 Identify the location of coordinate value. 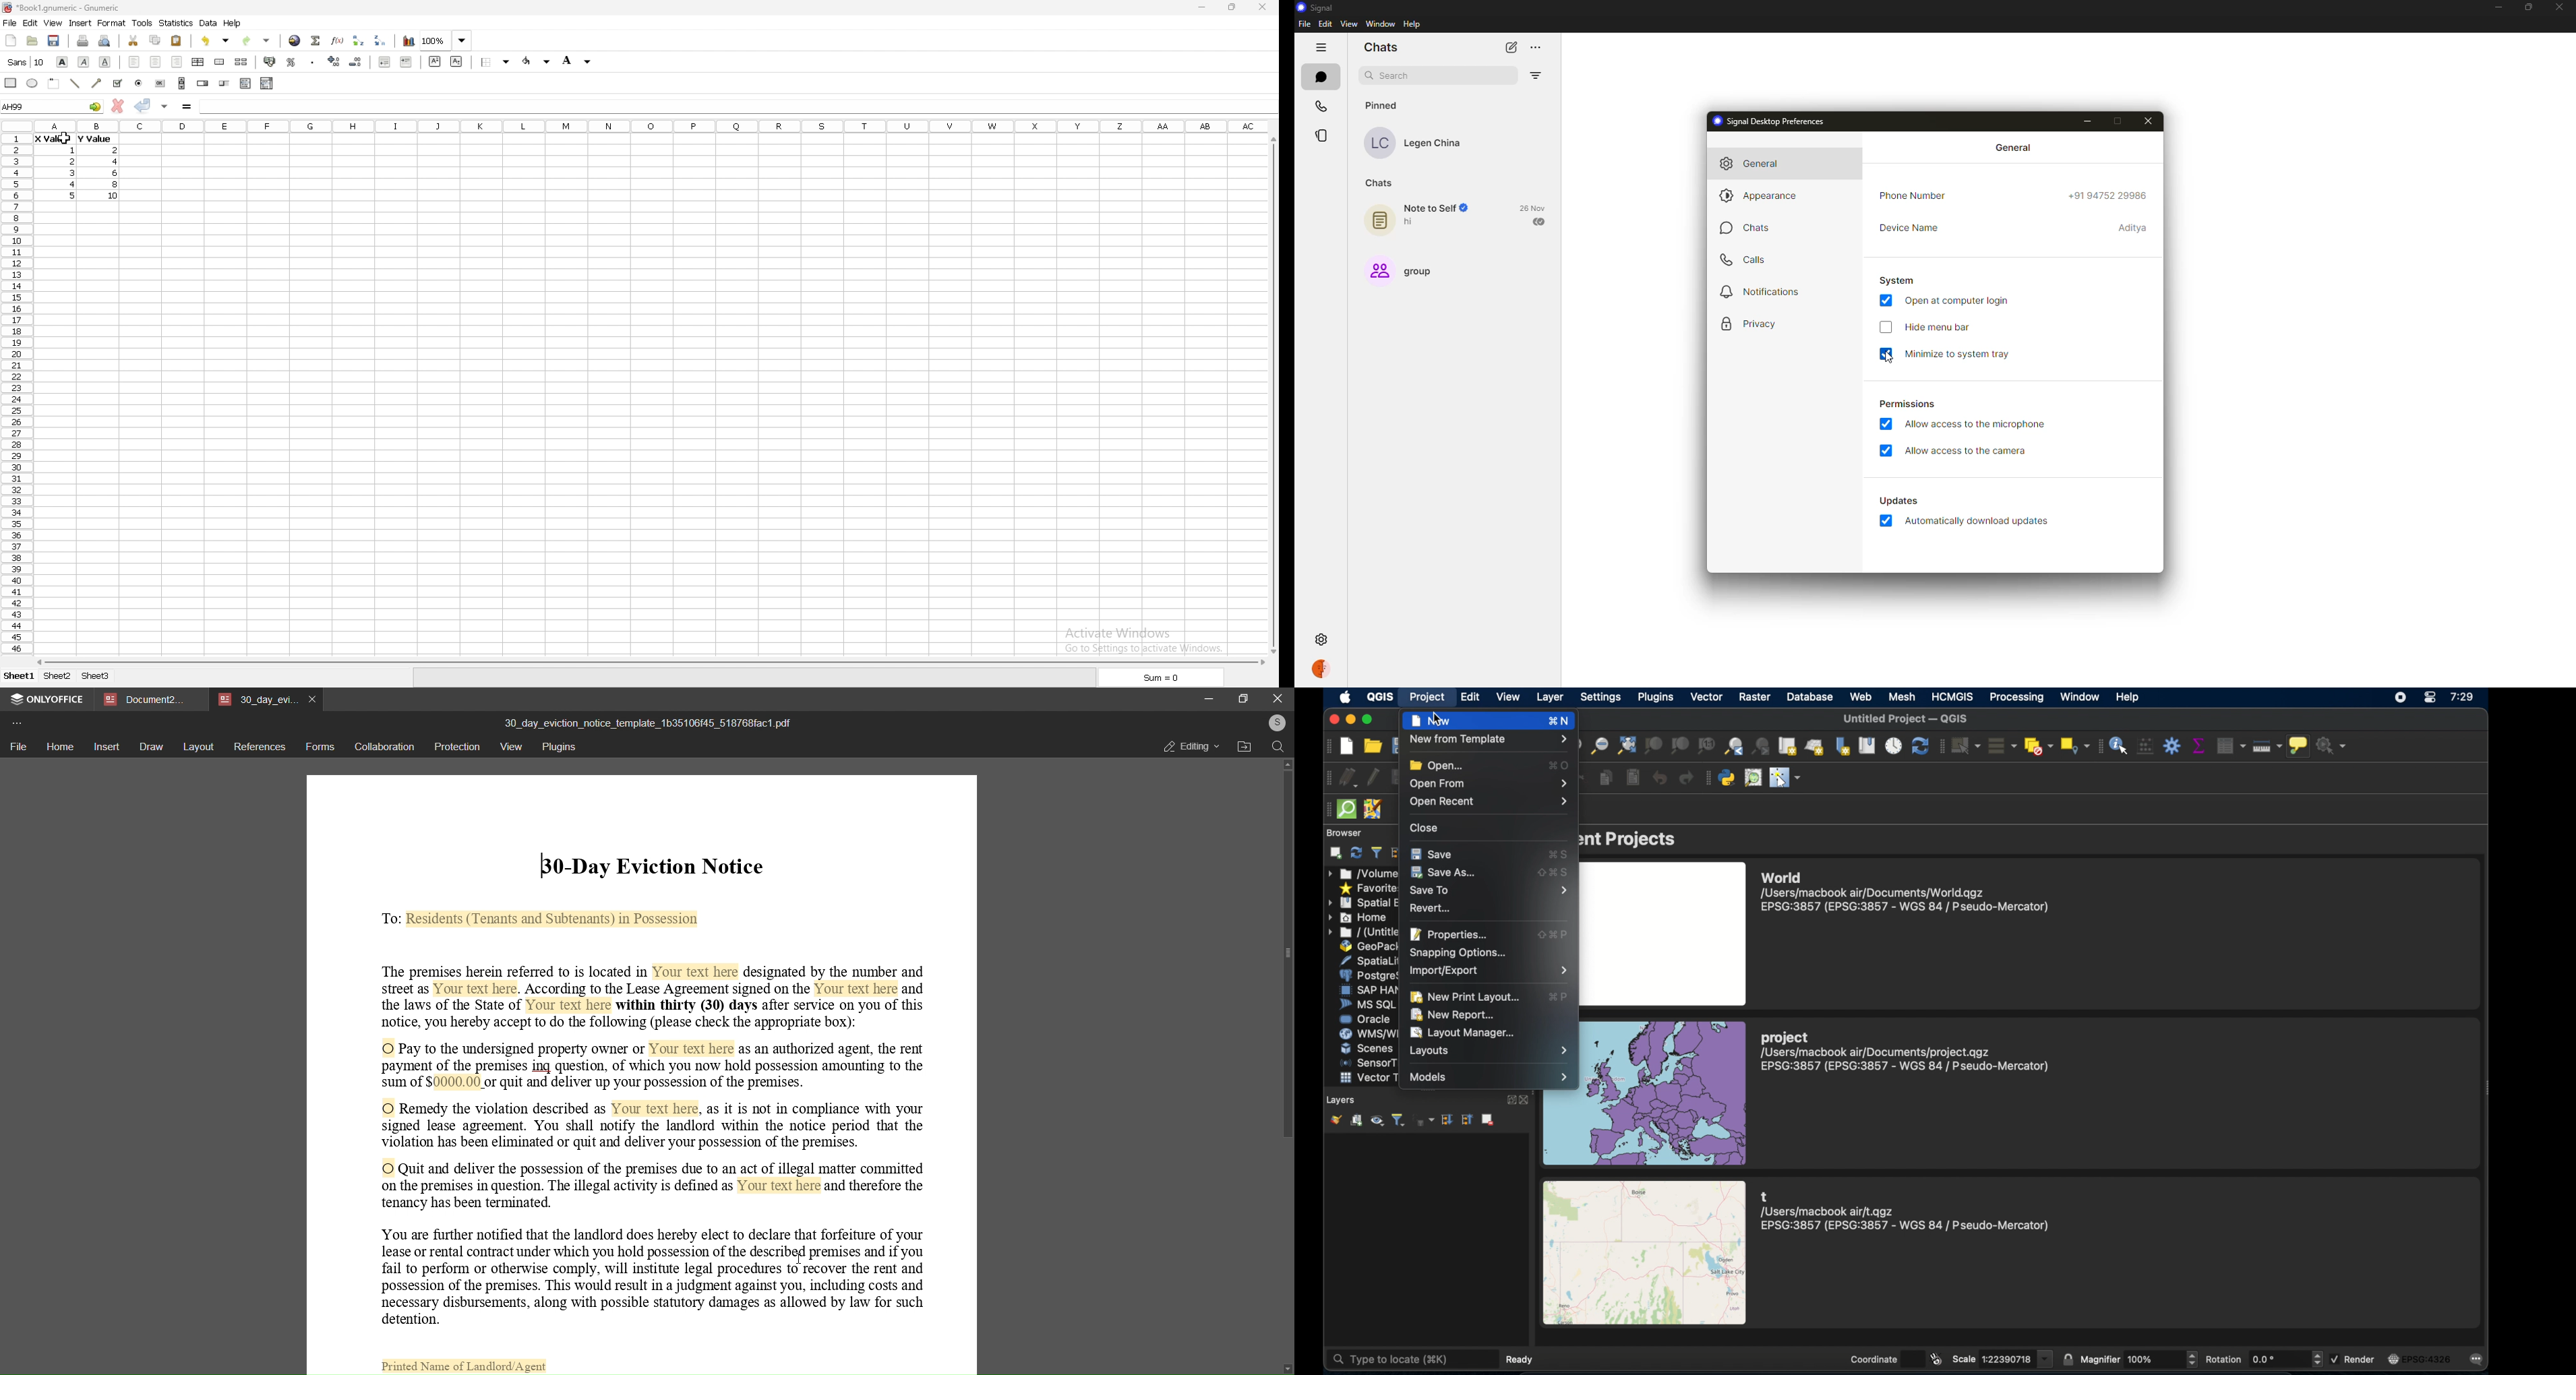
(1913, 1359).